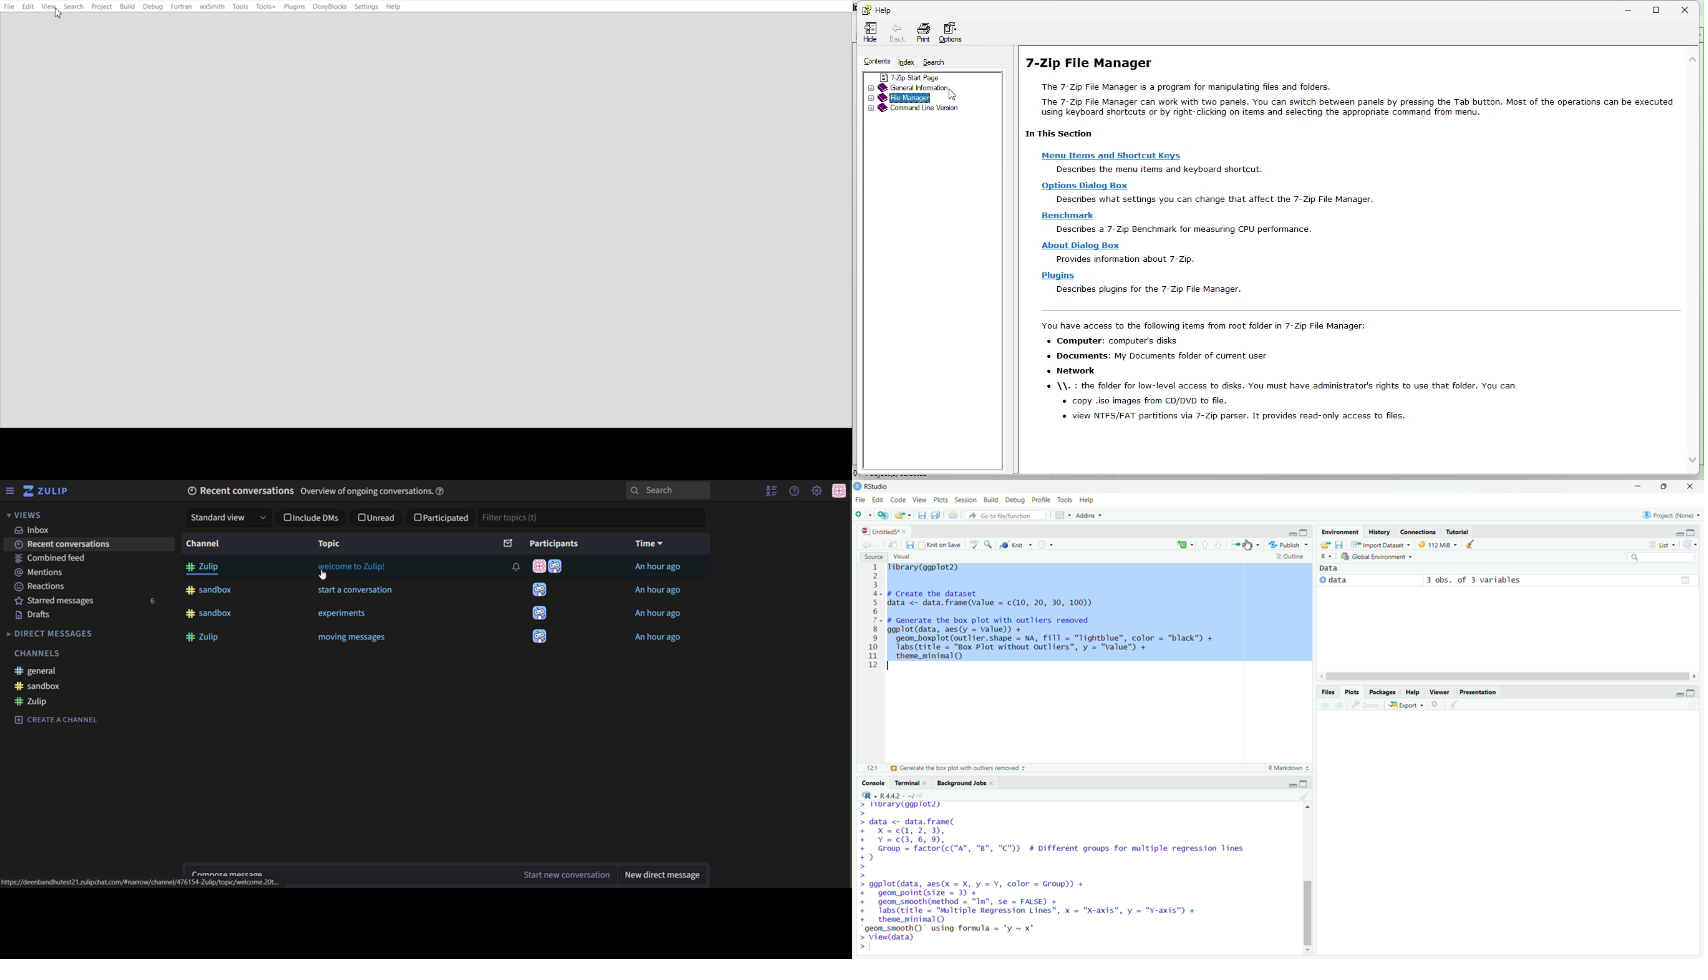 The height and width of the screenshot is (980, 1708). What do you see at coordinates (418, 518) in the screenshot?
I see `check box` at bounding box center [418, 518].